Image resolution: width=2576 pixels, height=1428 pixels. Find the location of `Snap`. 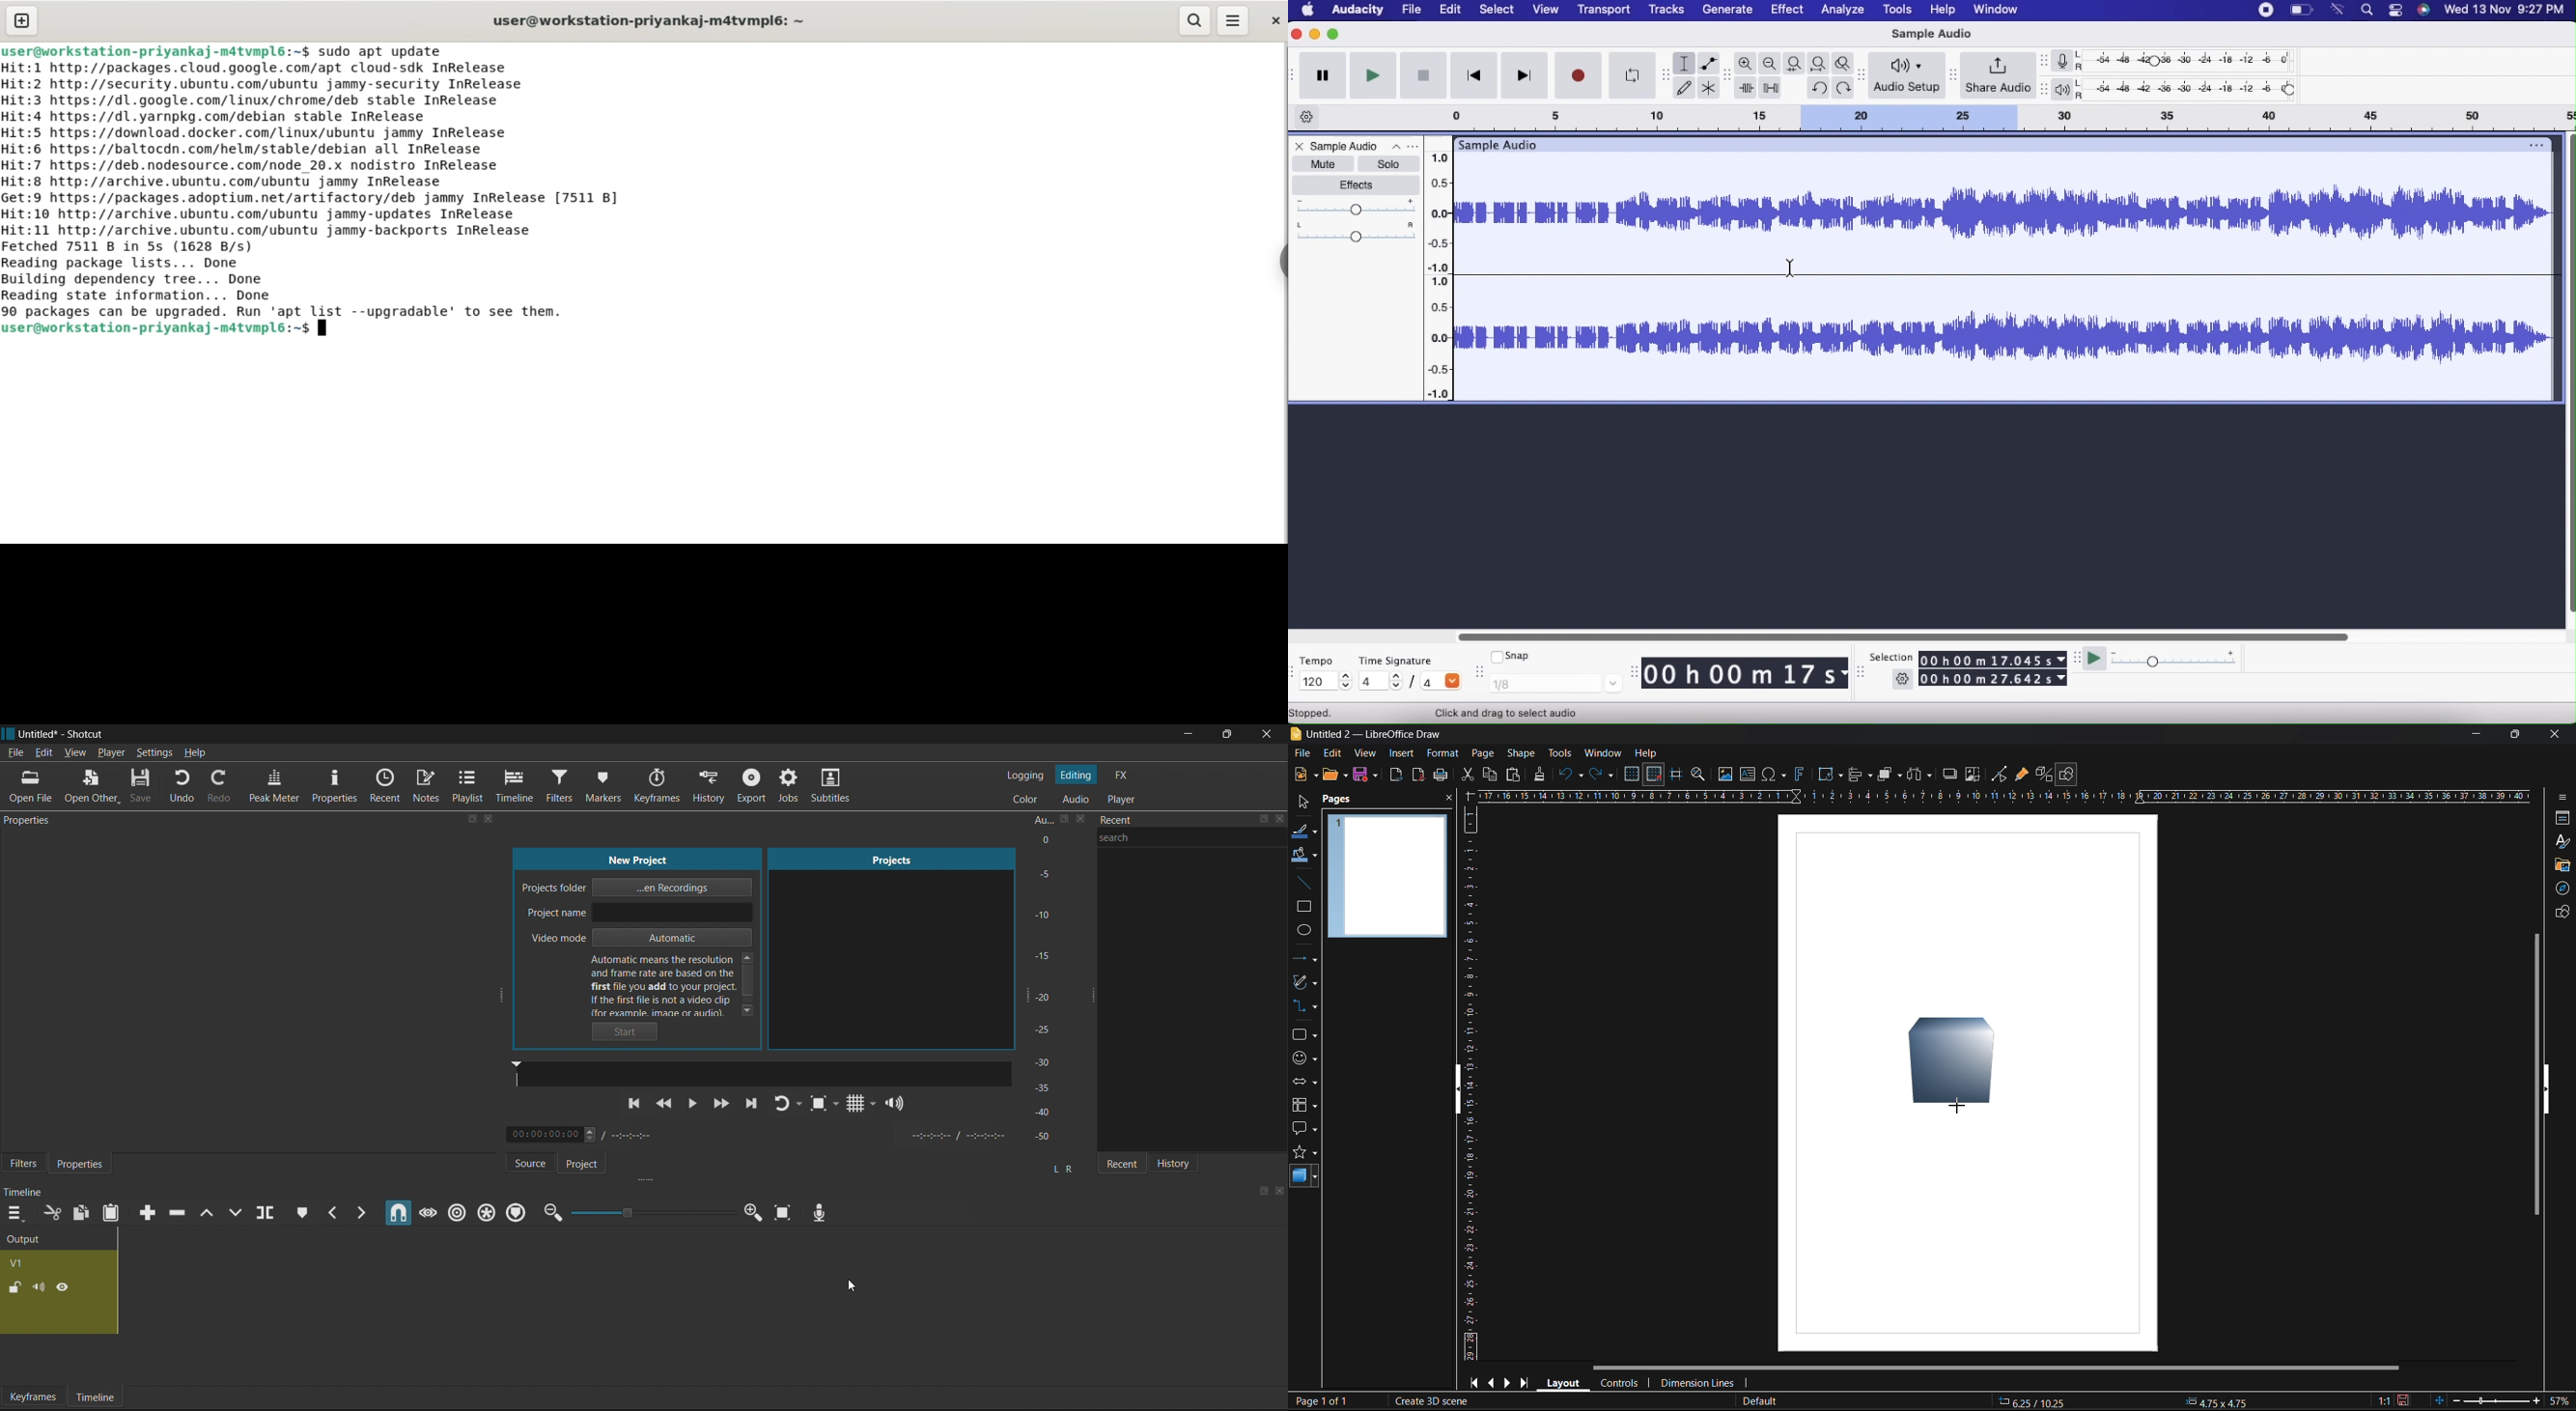

Snap is located at coordinates (1511, 654).